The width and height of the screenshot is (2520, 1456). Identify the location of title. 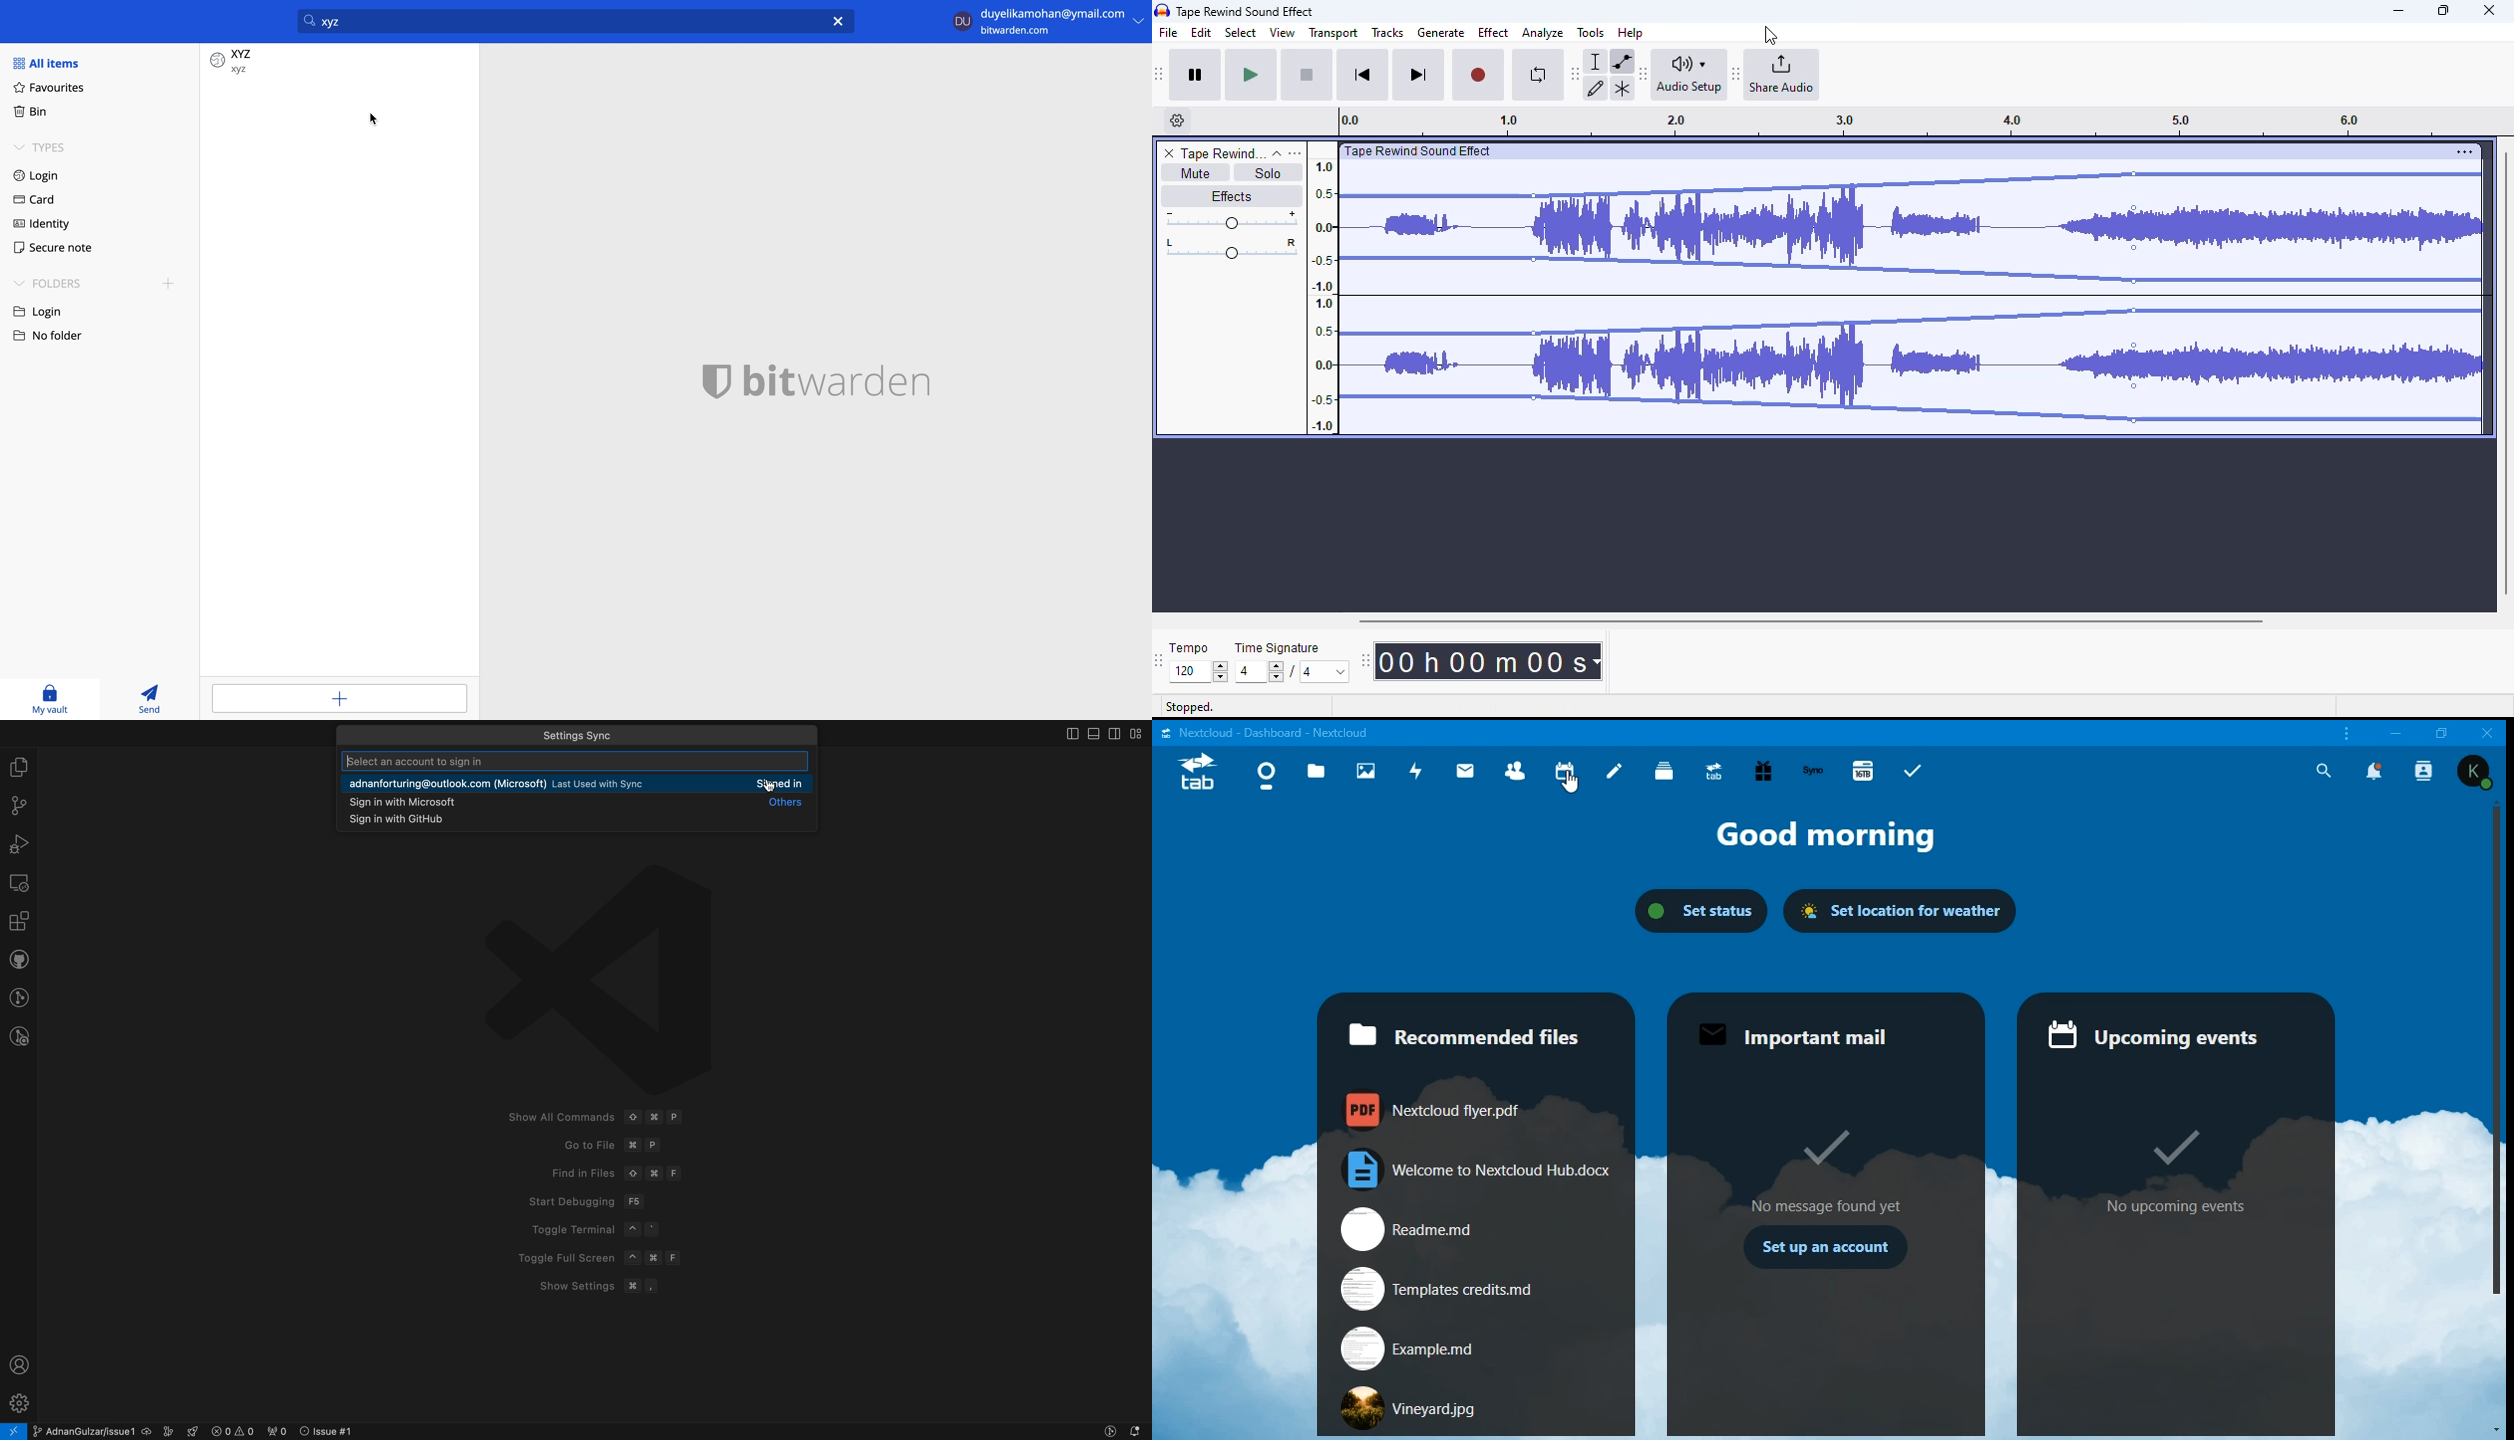
(1246, 11).